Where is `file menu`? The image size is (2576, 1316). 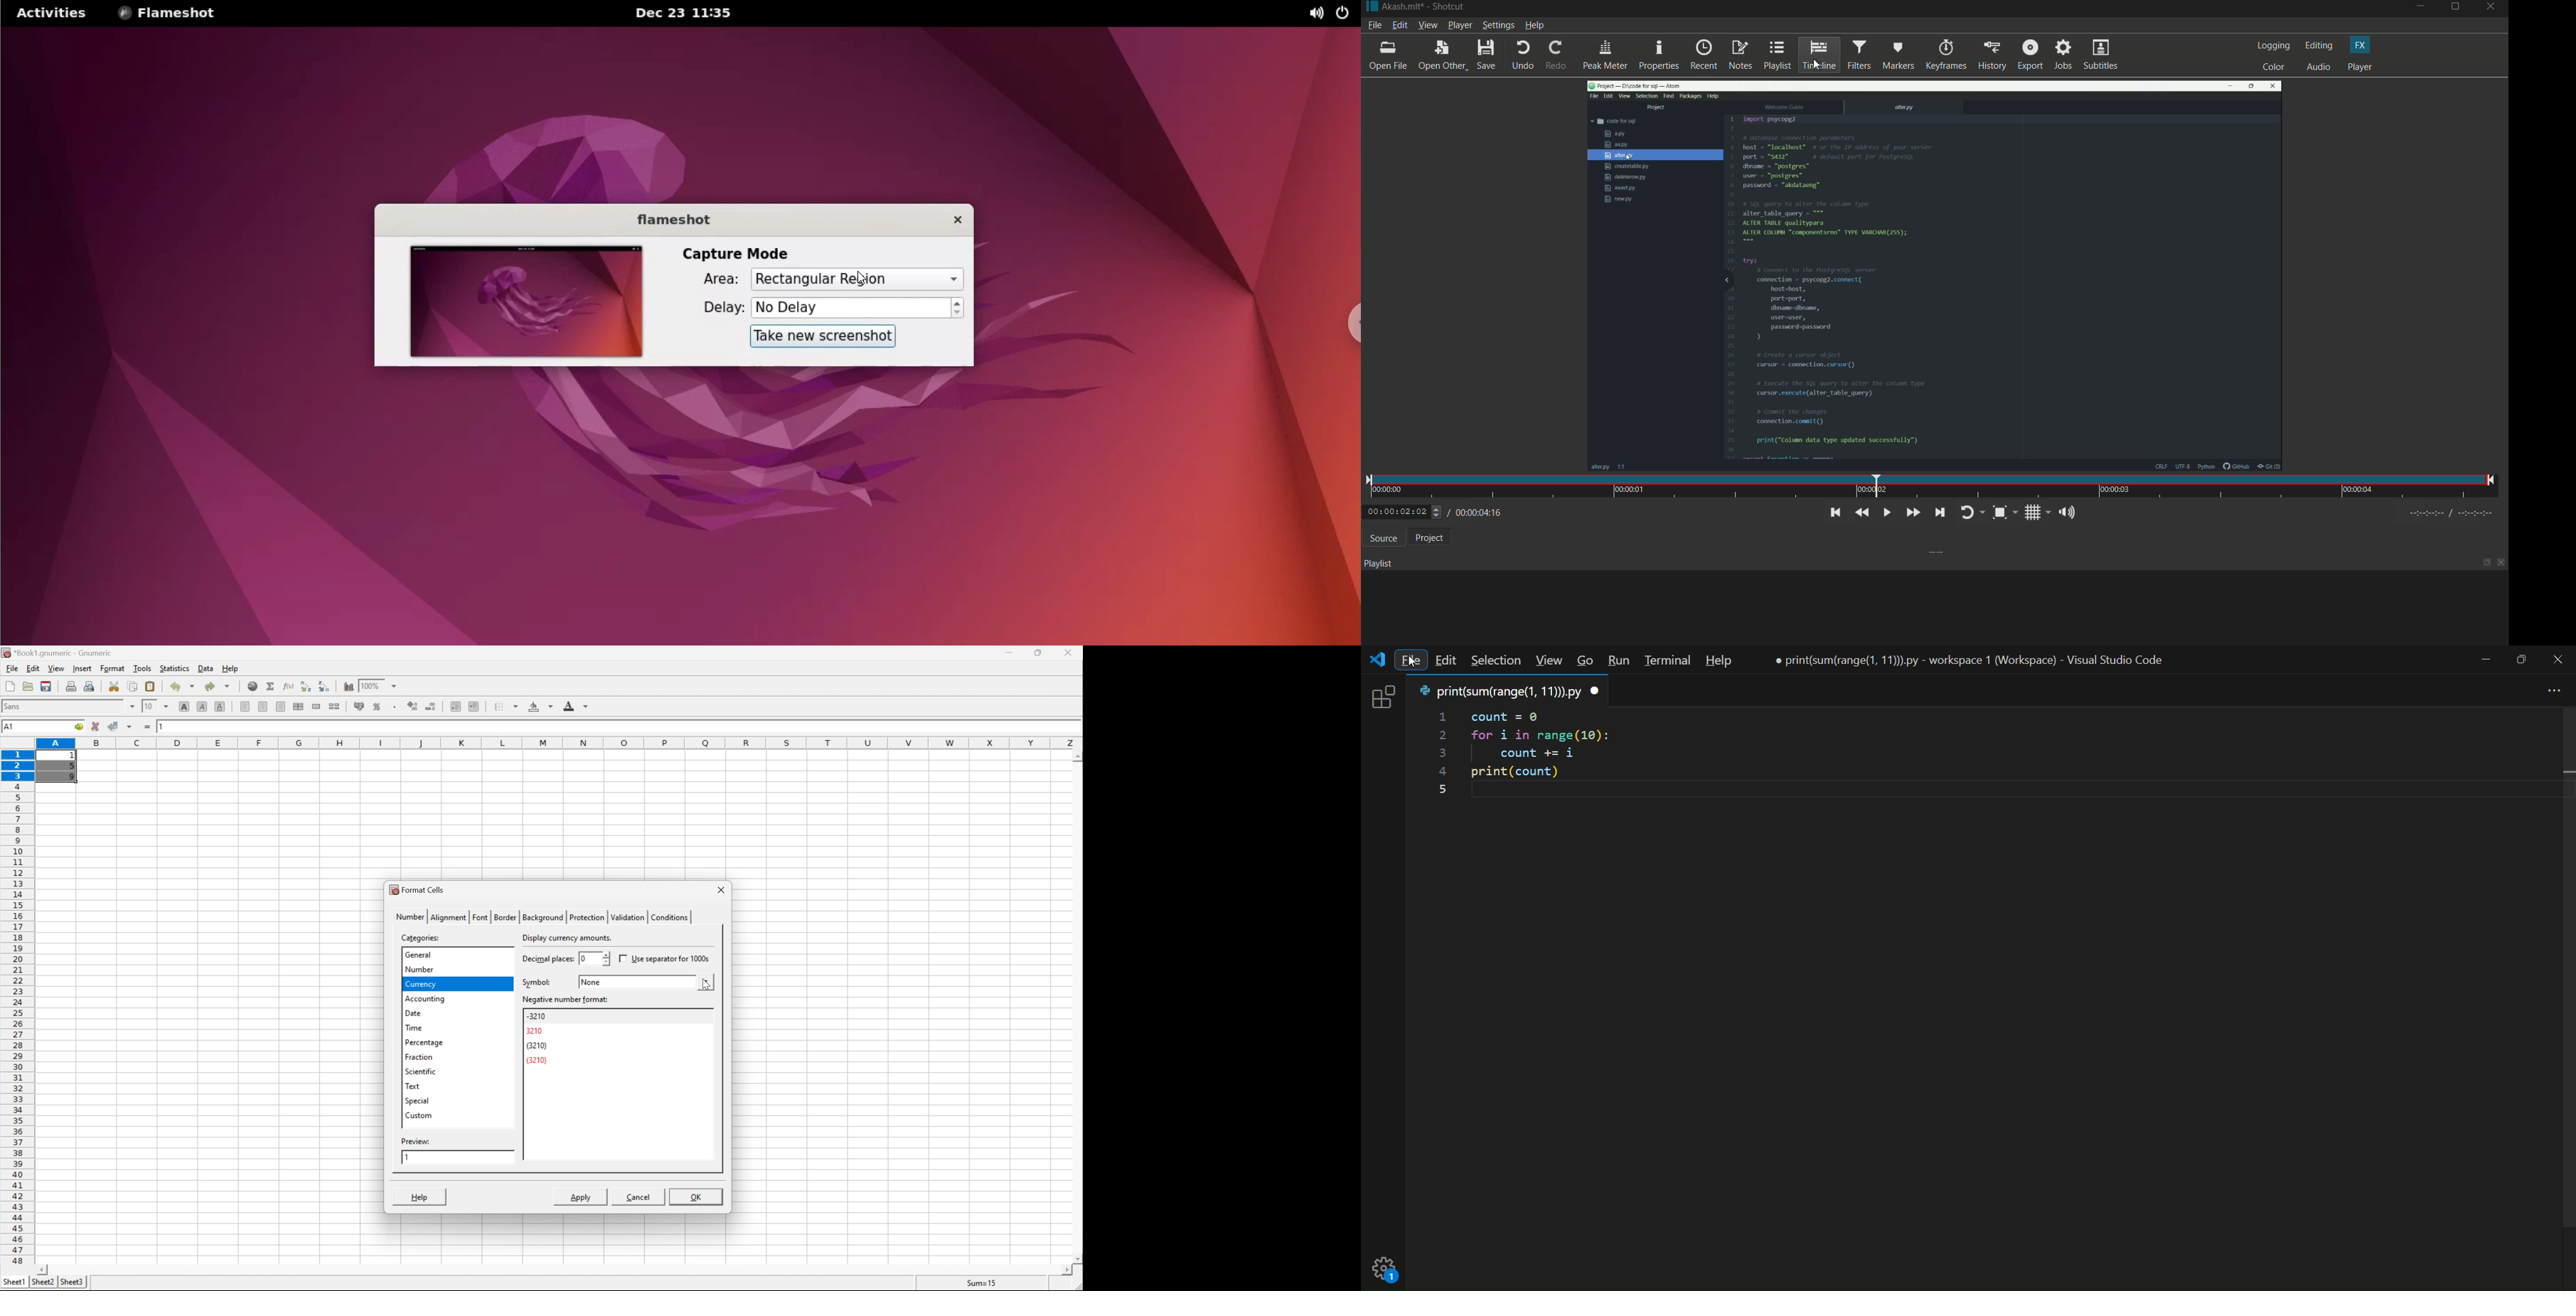 file menu is located at coordinates (1374, 25).